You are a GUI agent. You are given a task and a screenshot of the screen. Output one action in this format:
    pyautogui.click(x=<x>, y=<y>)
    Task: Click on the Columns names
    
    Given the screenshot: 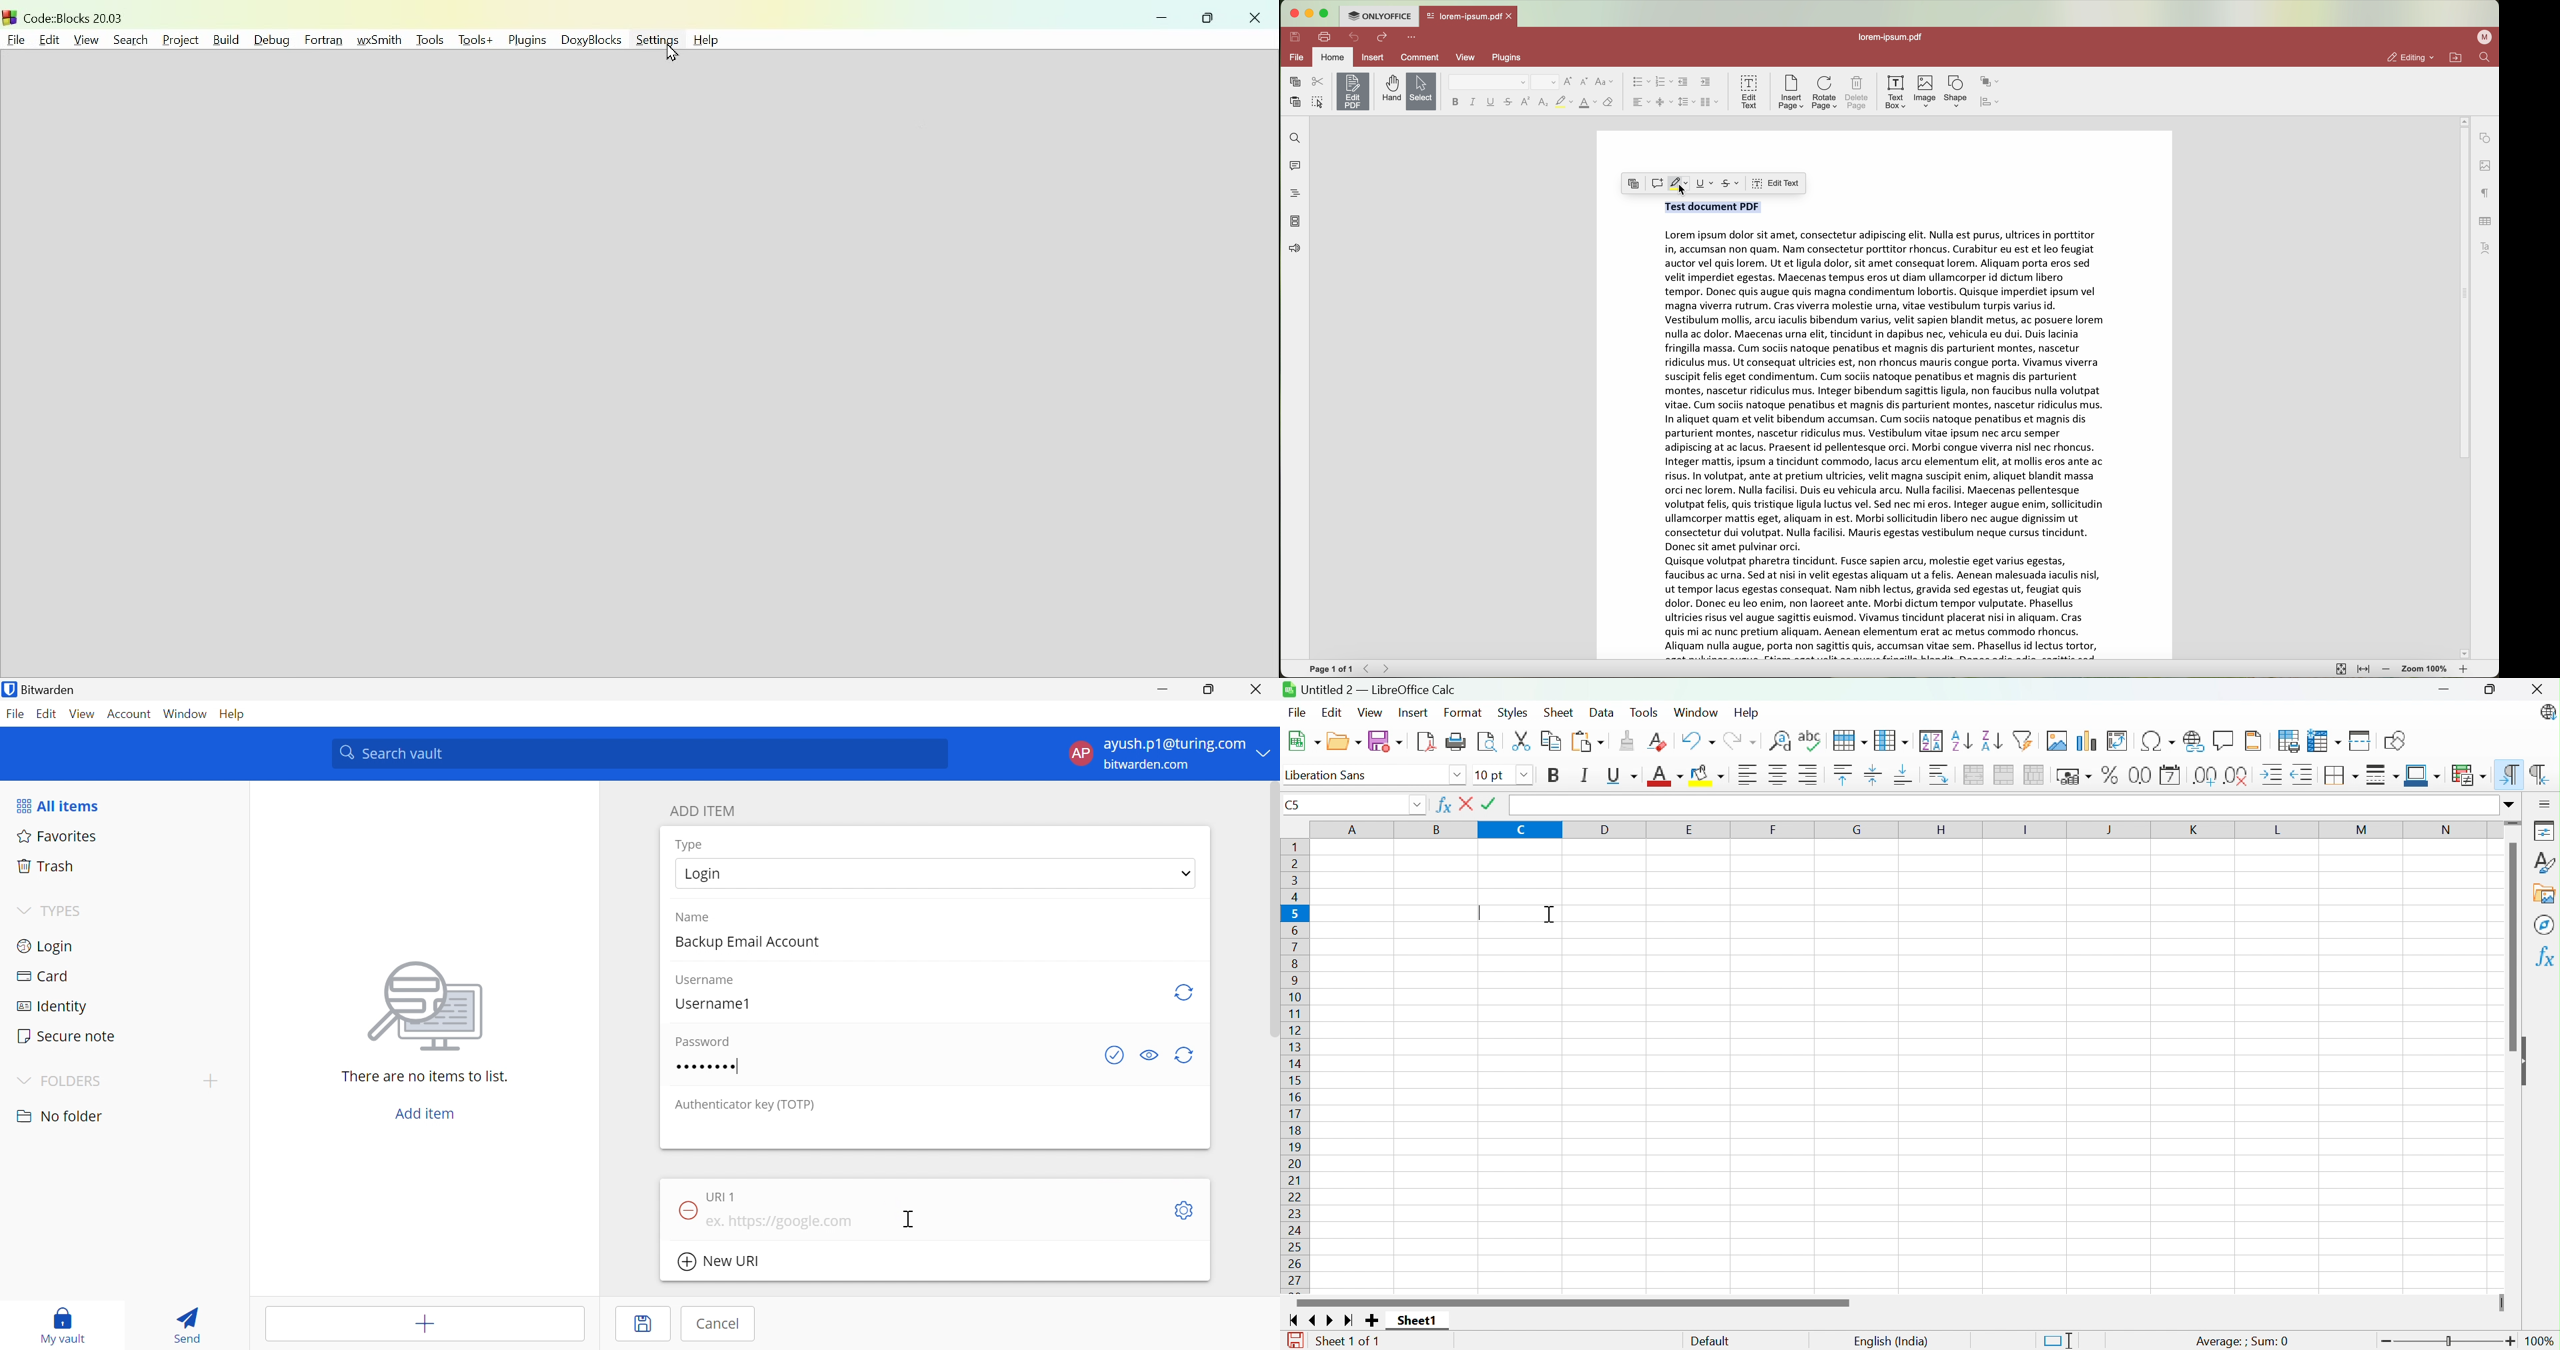 What is the action you would take?
    pyautogui.click(x=1905, y=831)
    